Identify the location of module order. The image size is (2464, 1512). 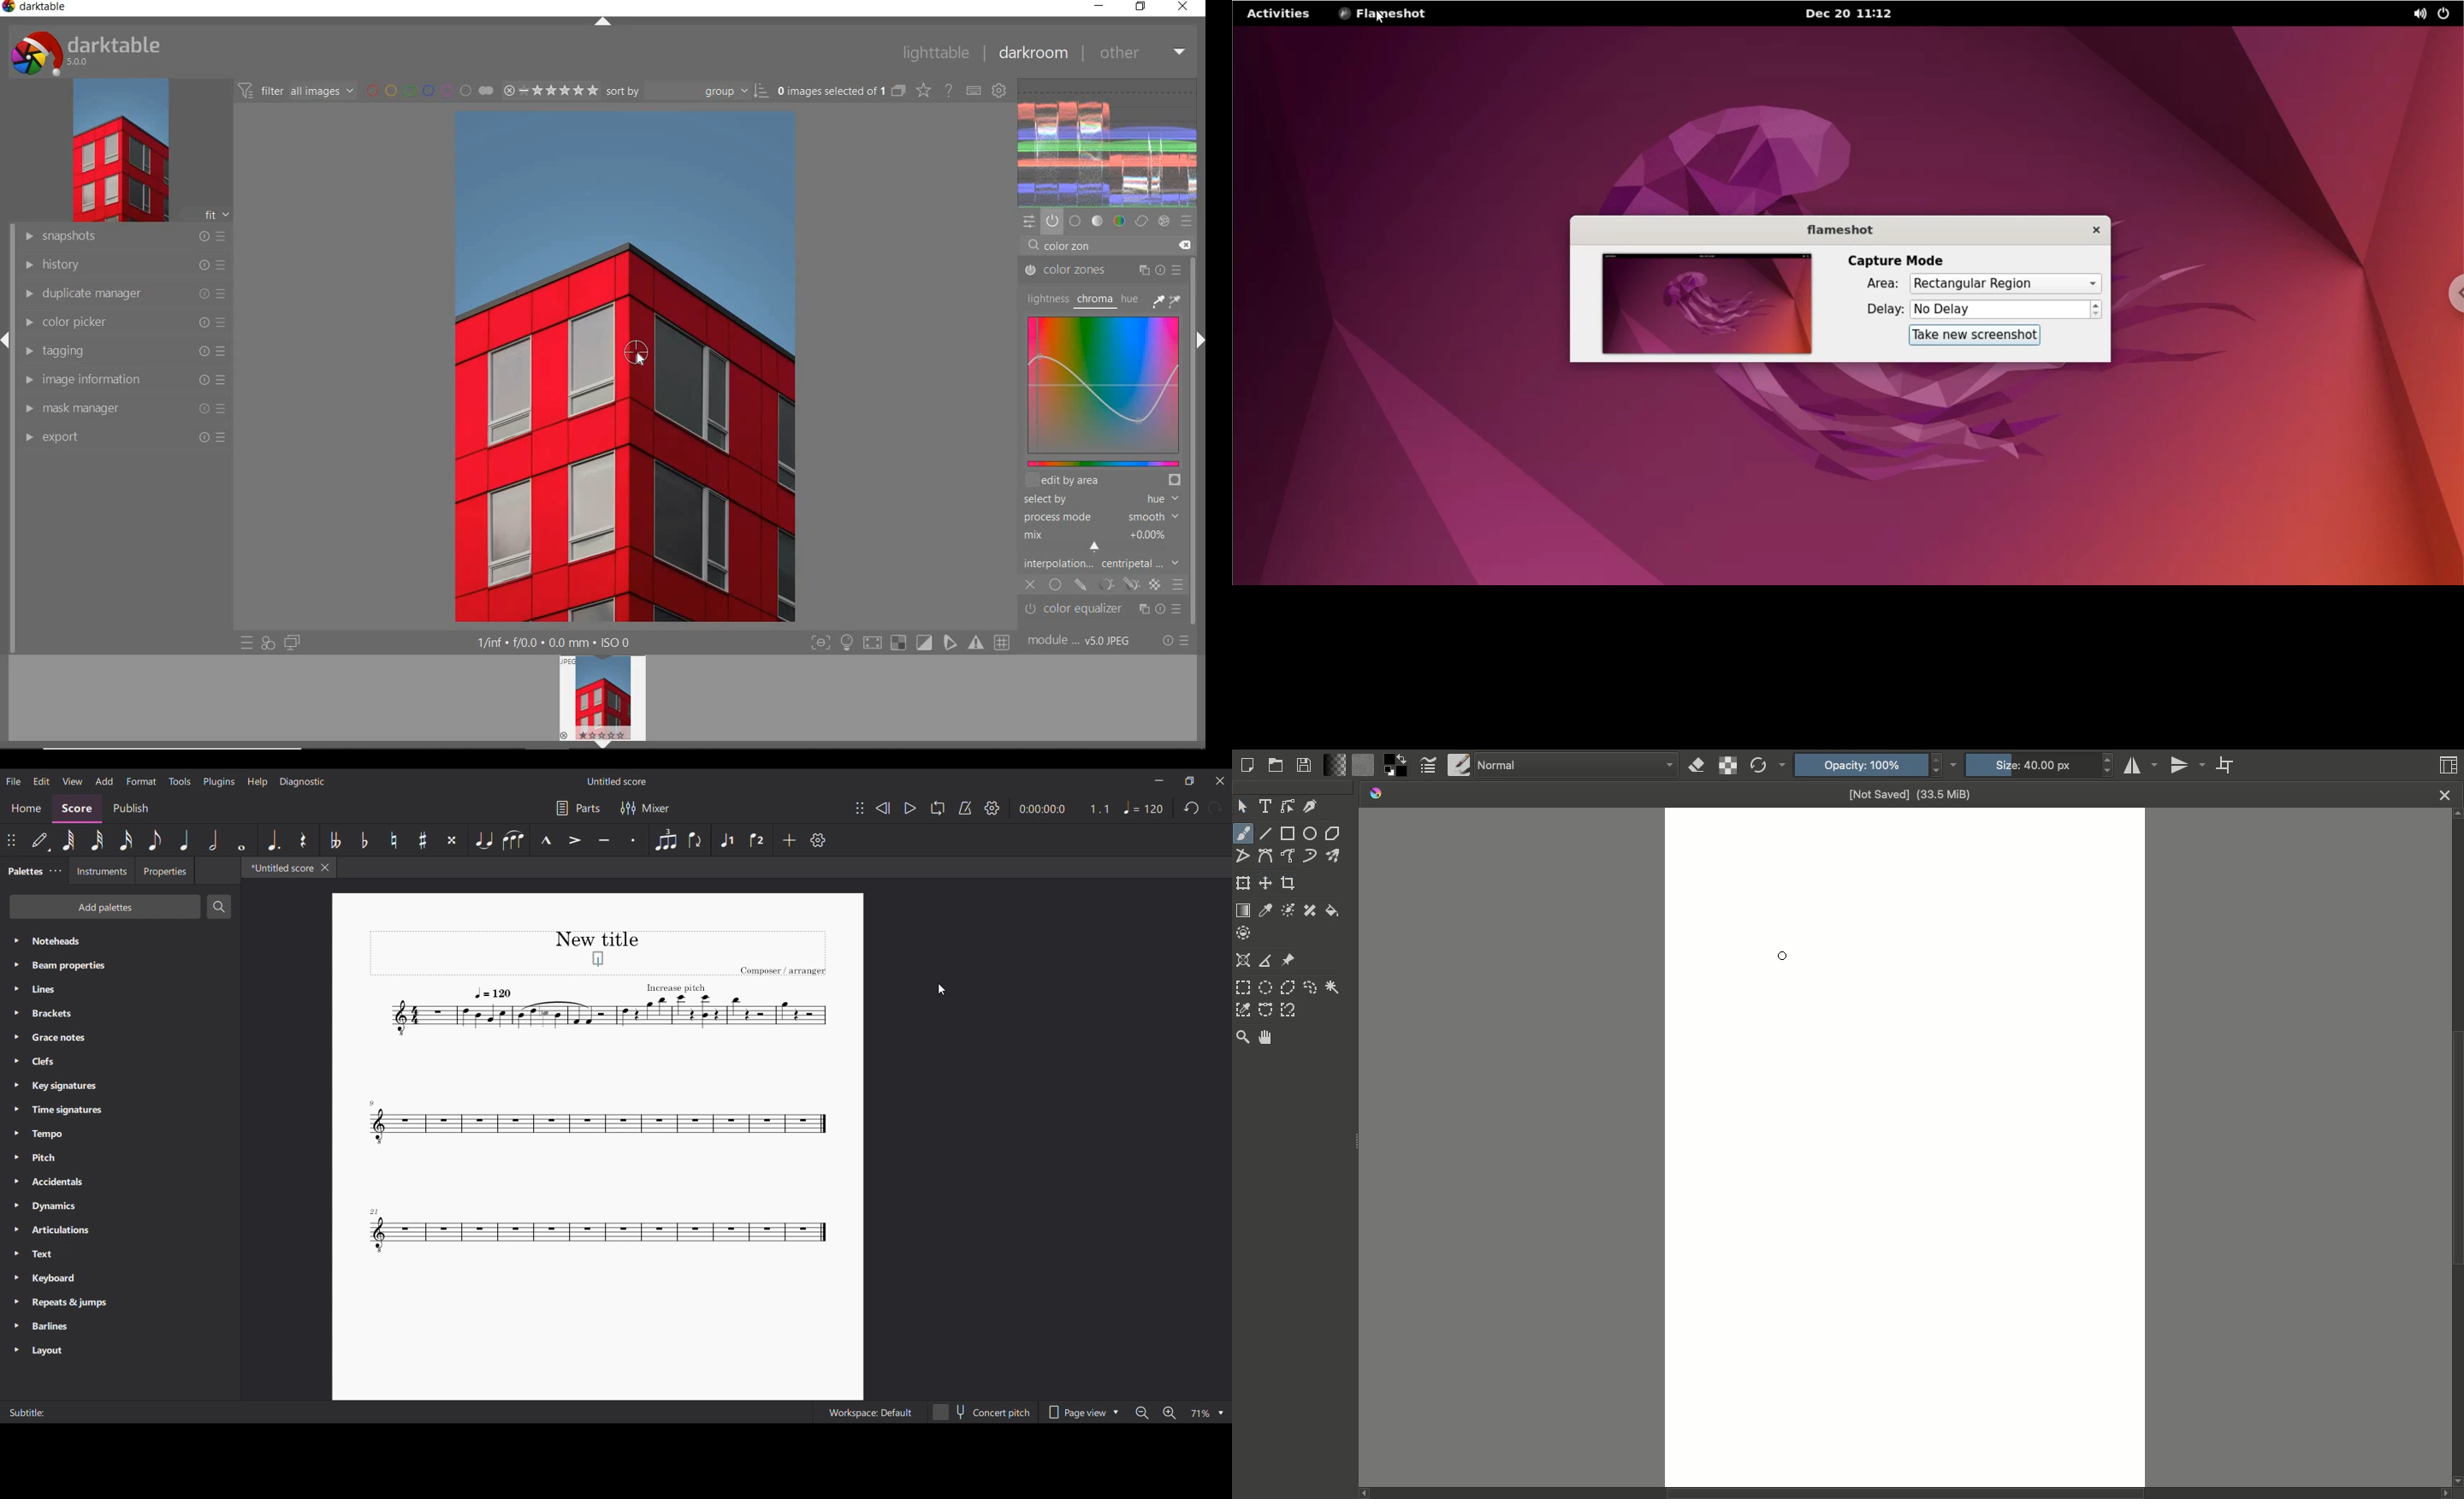
(1083, 642).